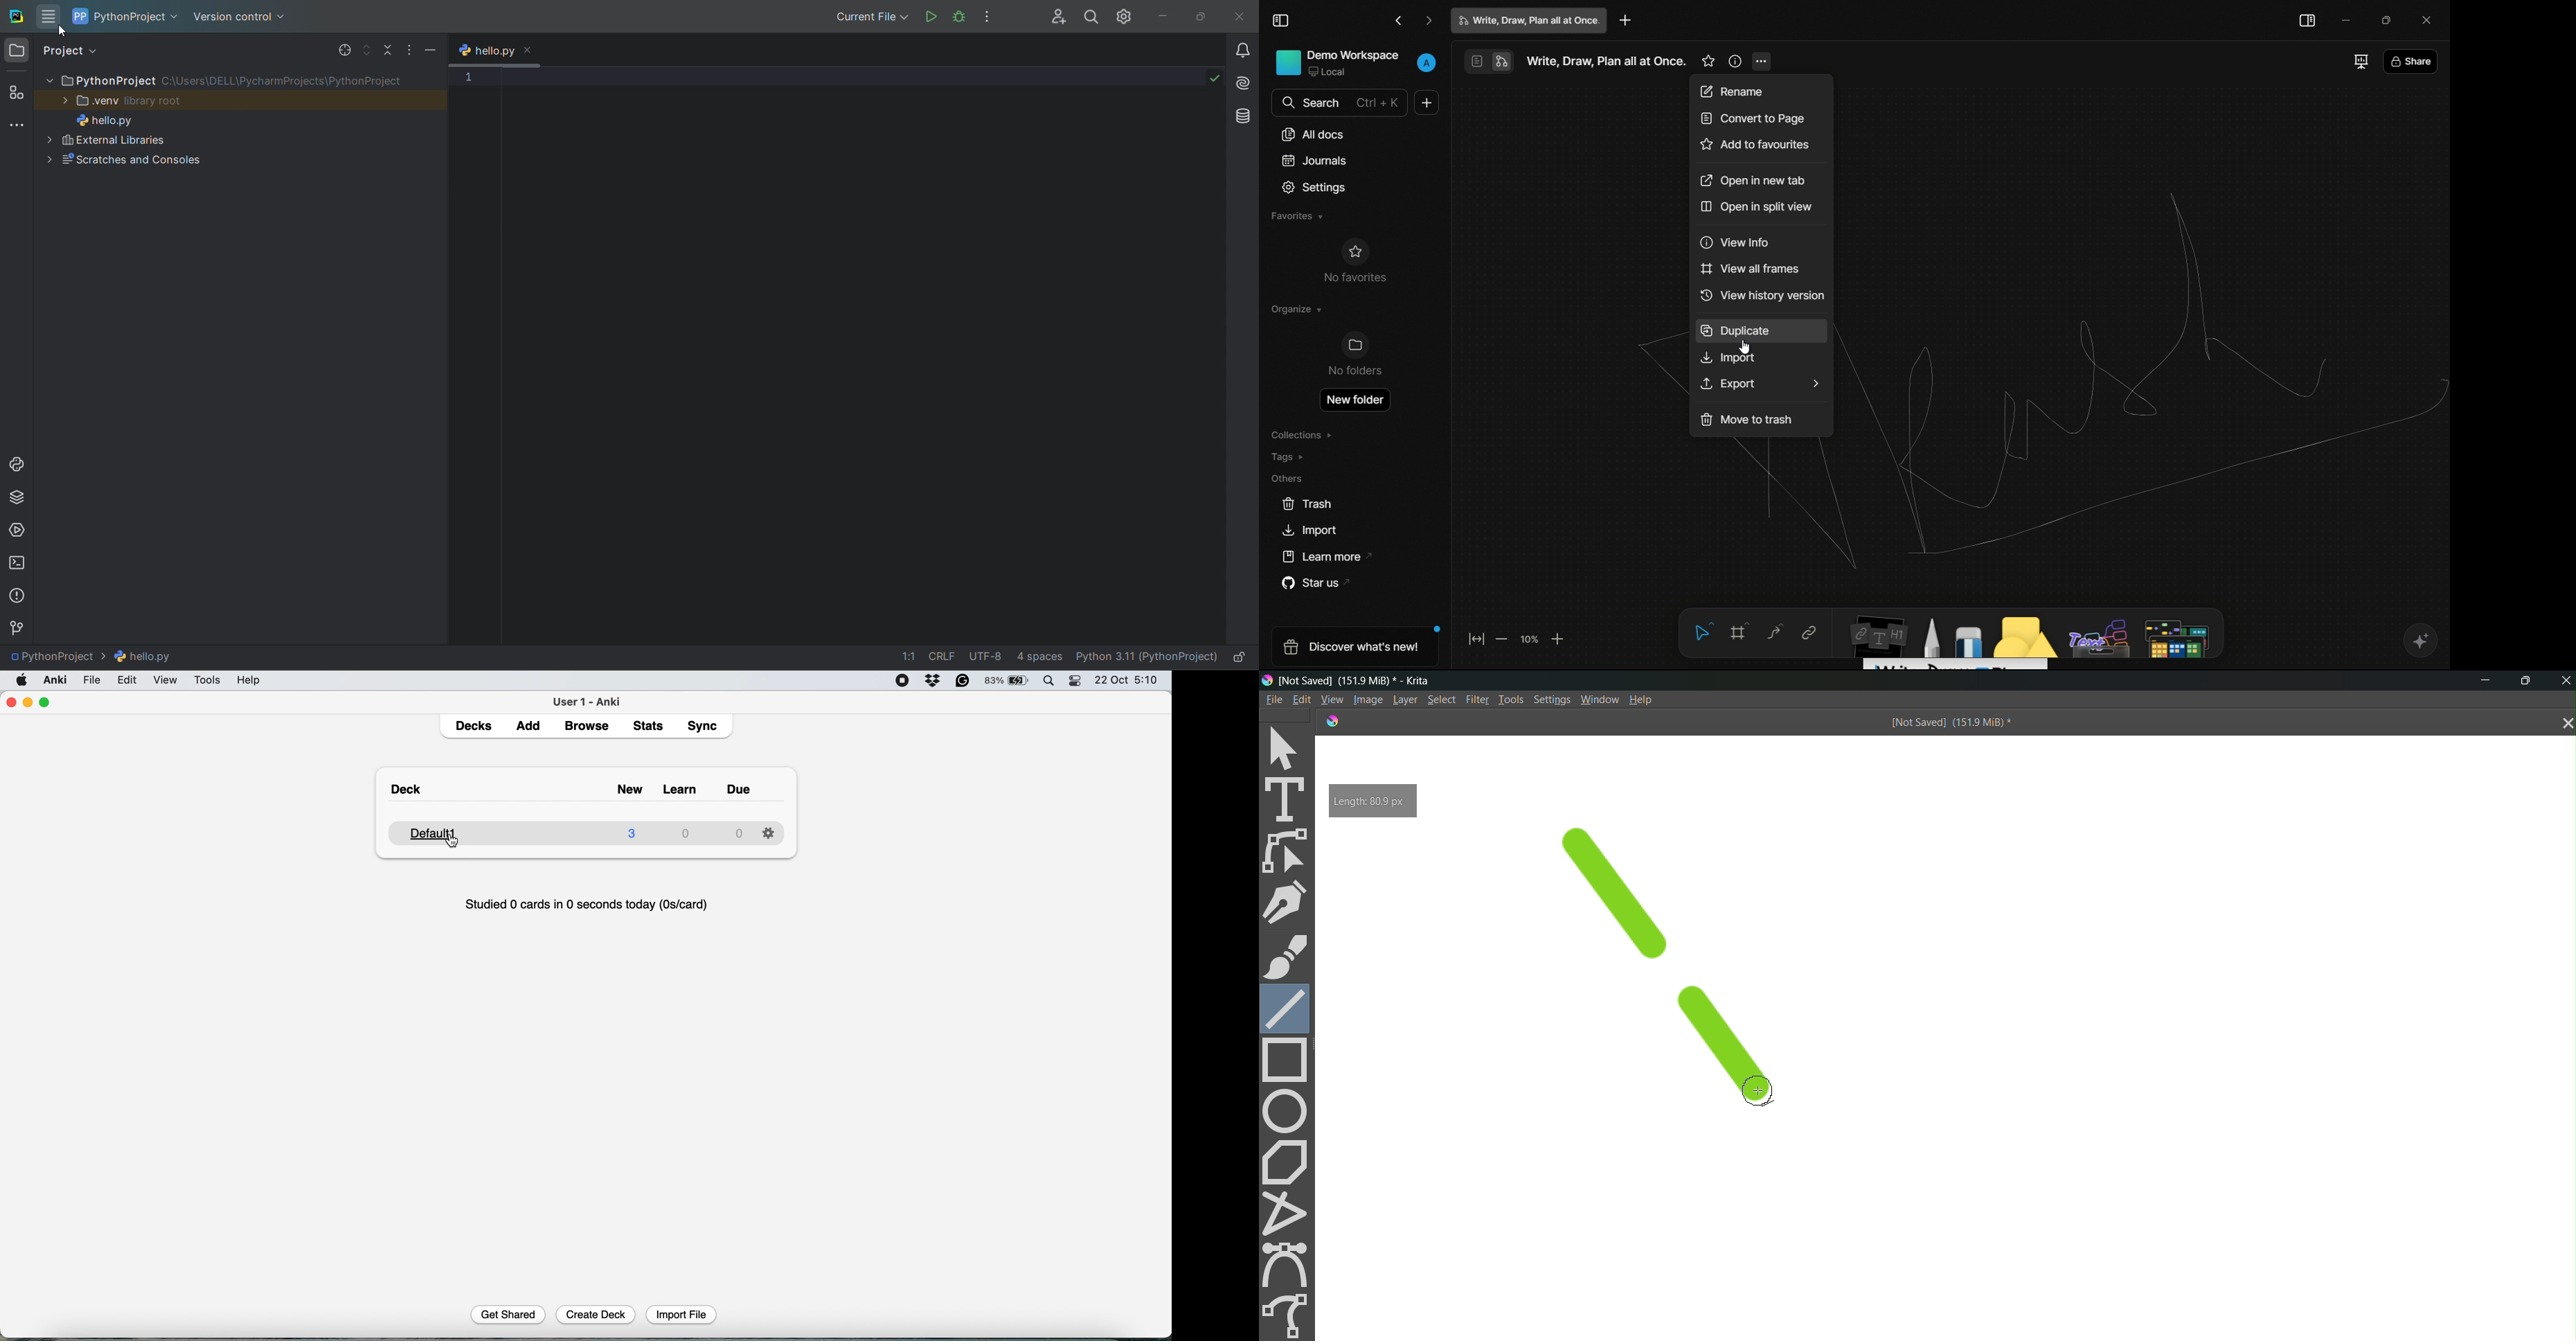 Image resolution: width=2576 pixels, height=1344 pixels. I want to click on File, so click(1273, 699).